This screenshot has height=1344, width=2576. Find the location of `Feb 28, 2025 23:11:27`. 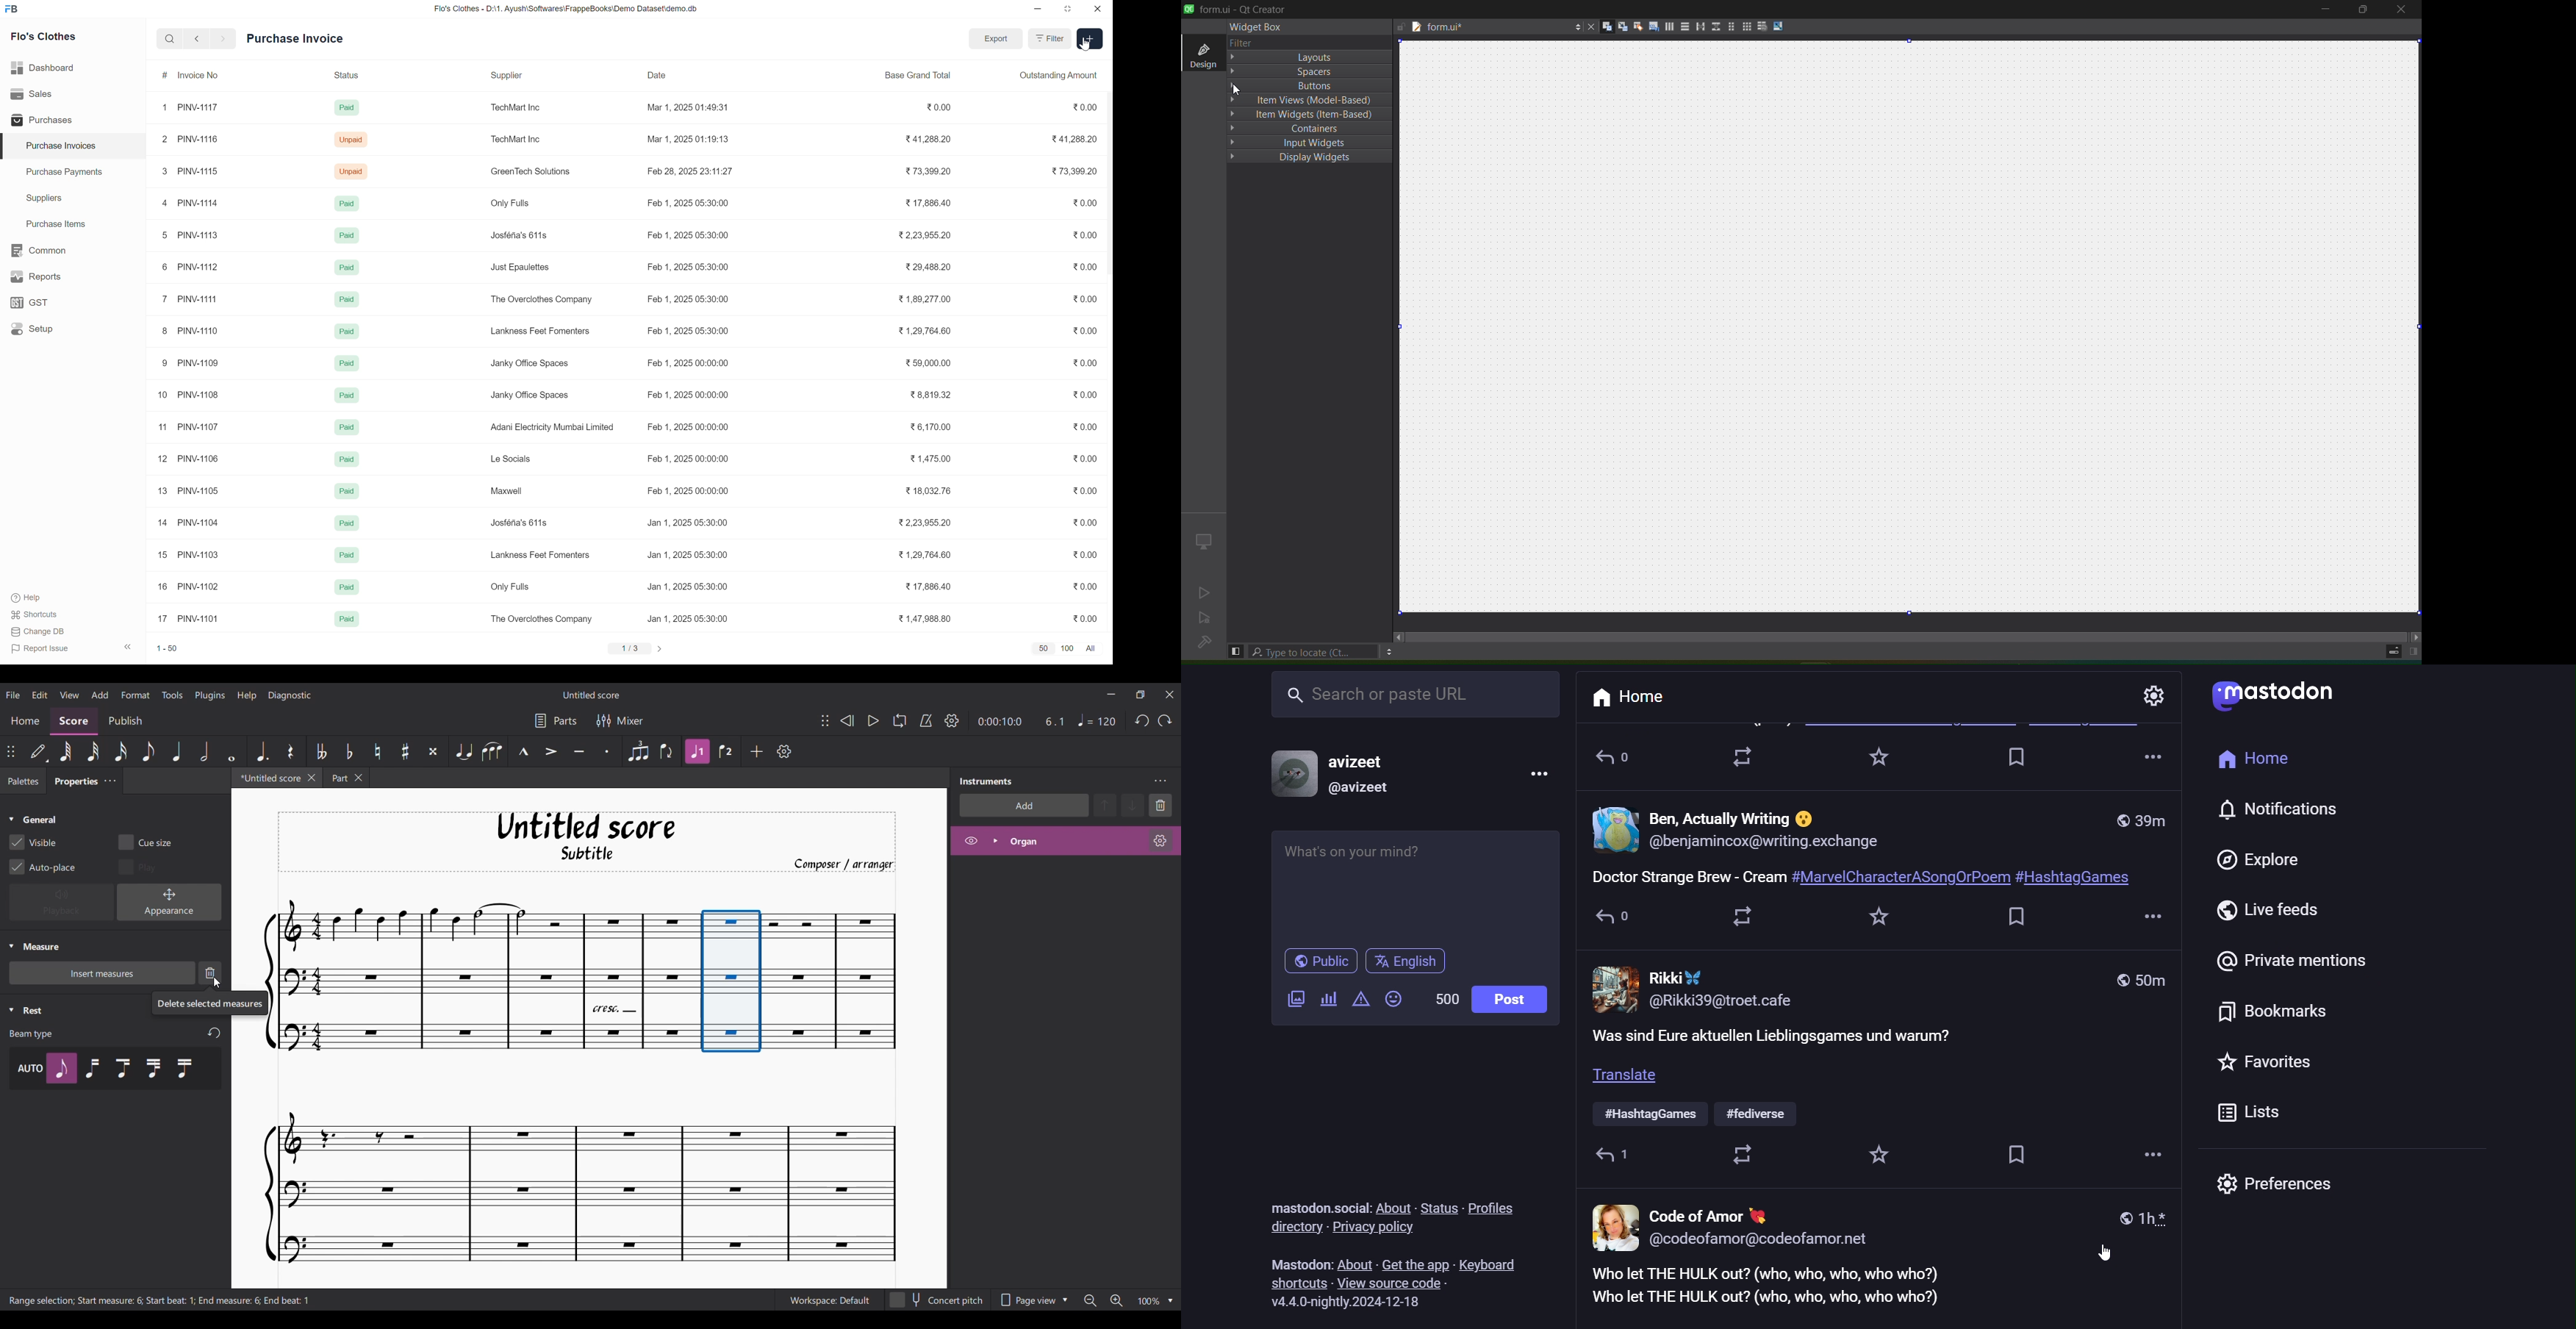

Feb 28, 2025 23:11:27 is located at coordinates (689, 170).